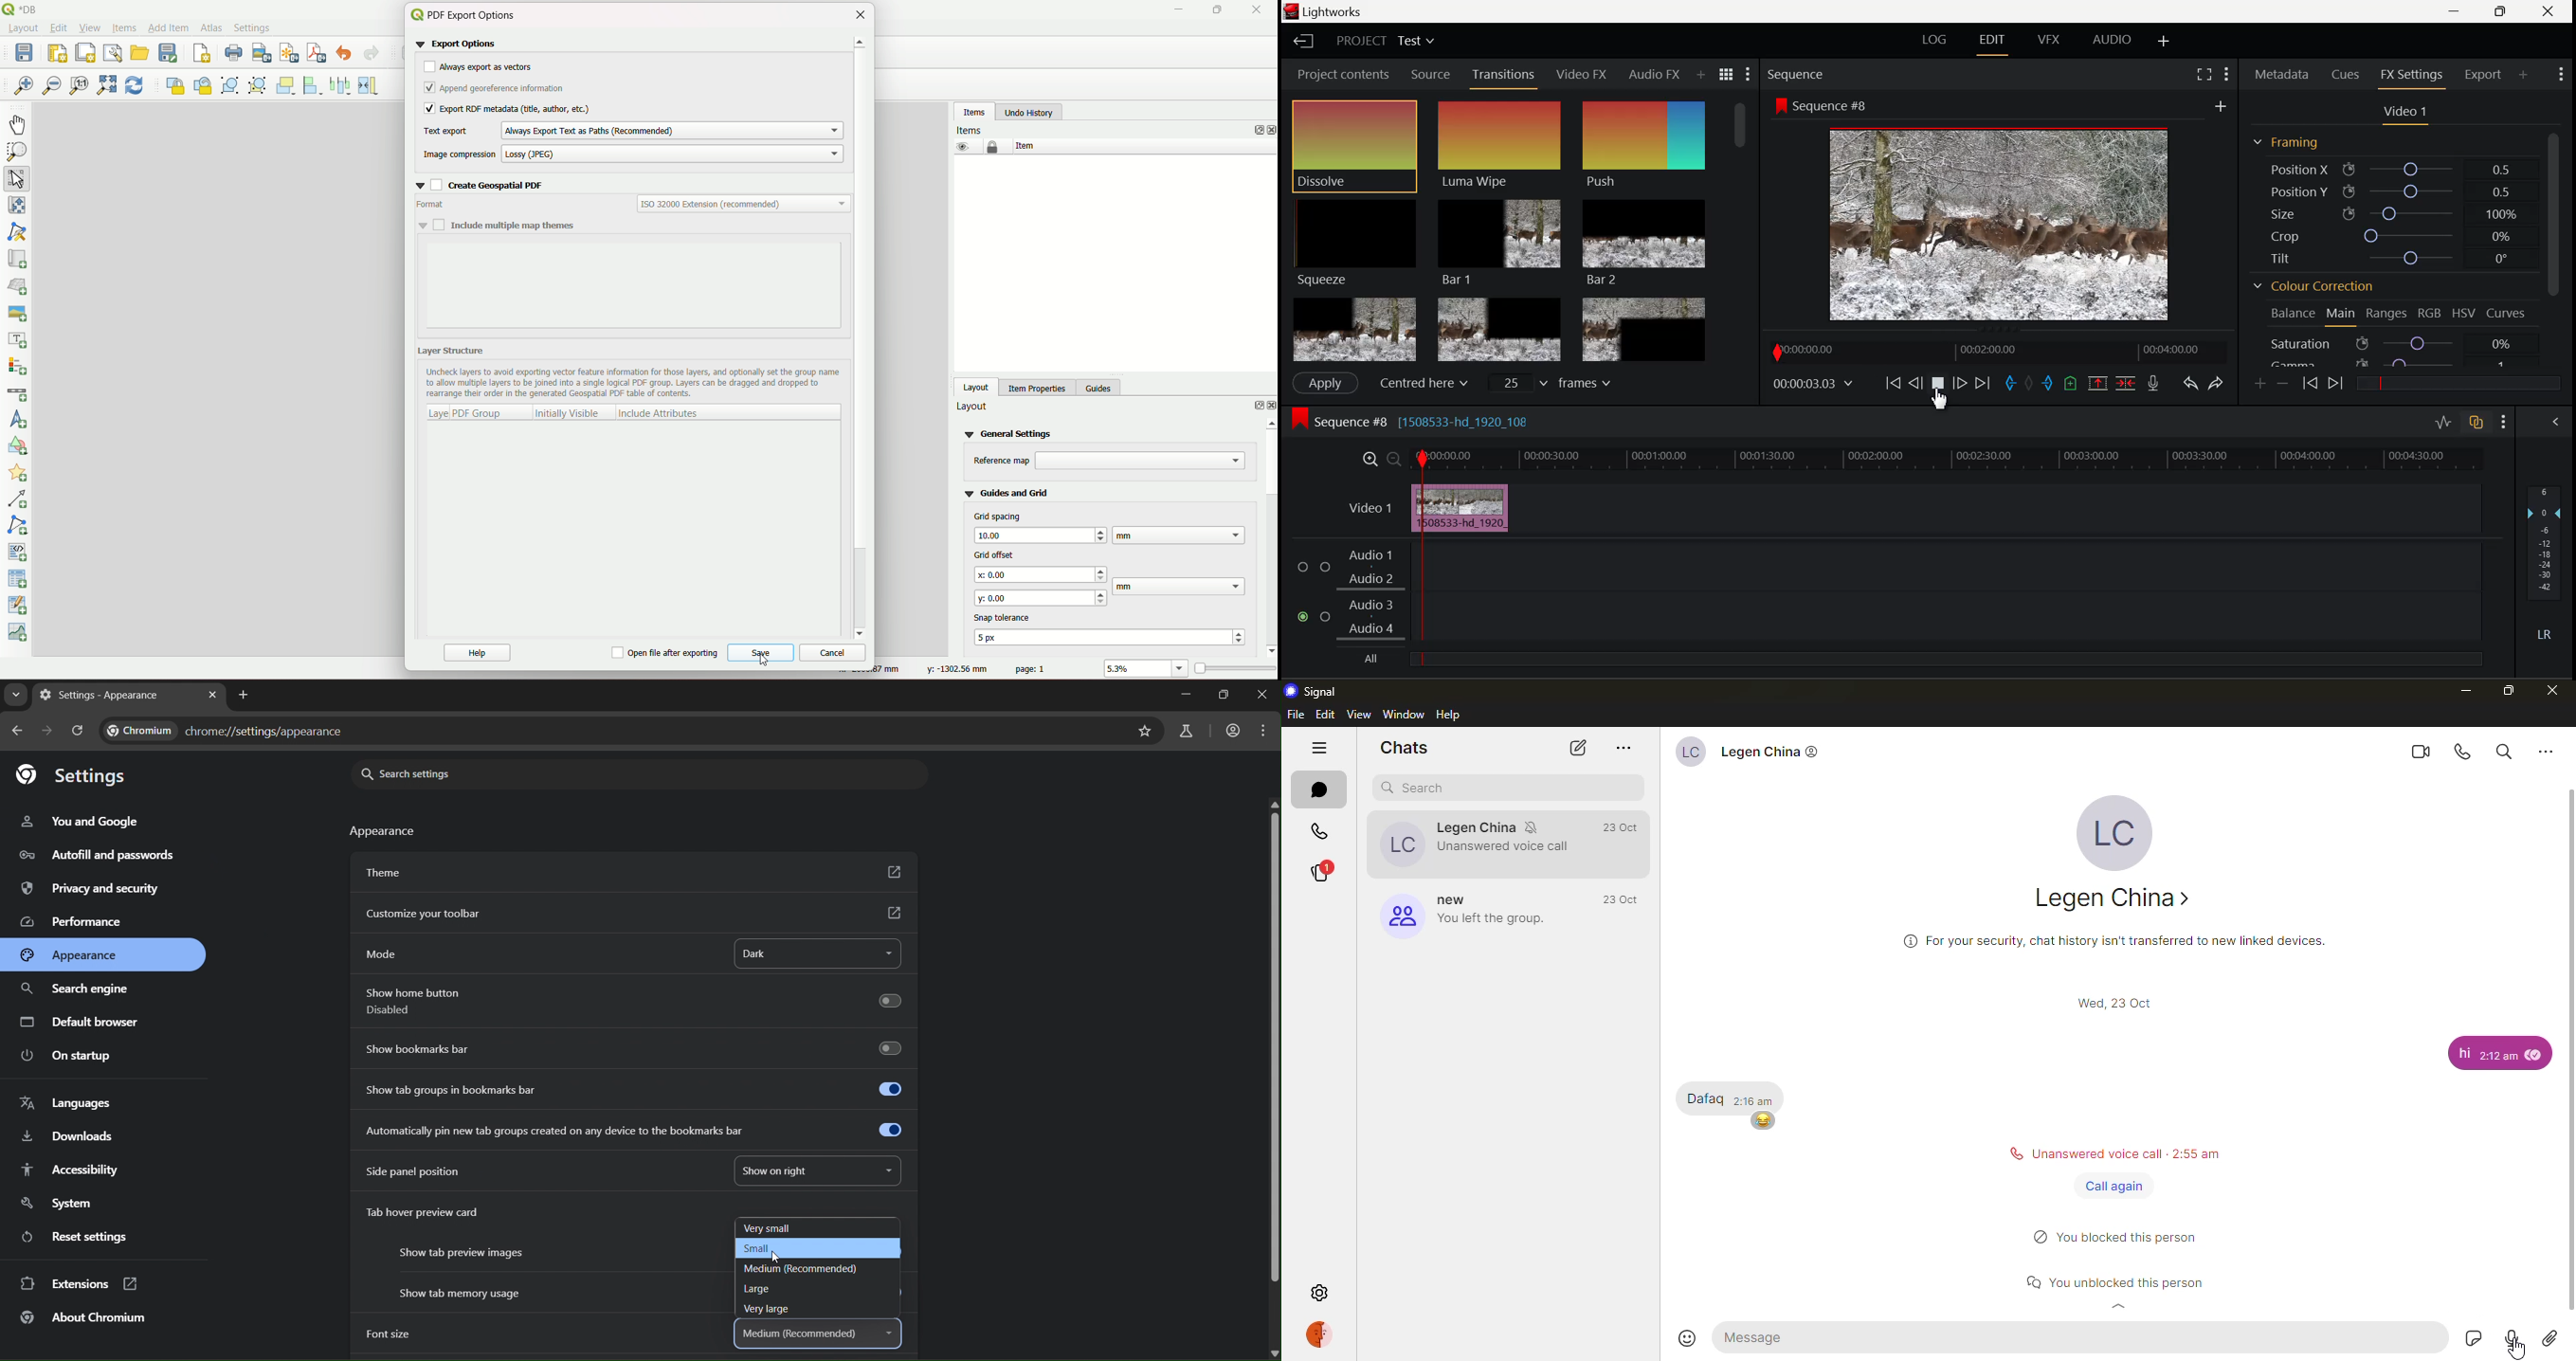  Describe the element at coordinates (760, 655) in the screenshot. I see `save` at that location.